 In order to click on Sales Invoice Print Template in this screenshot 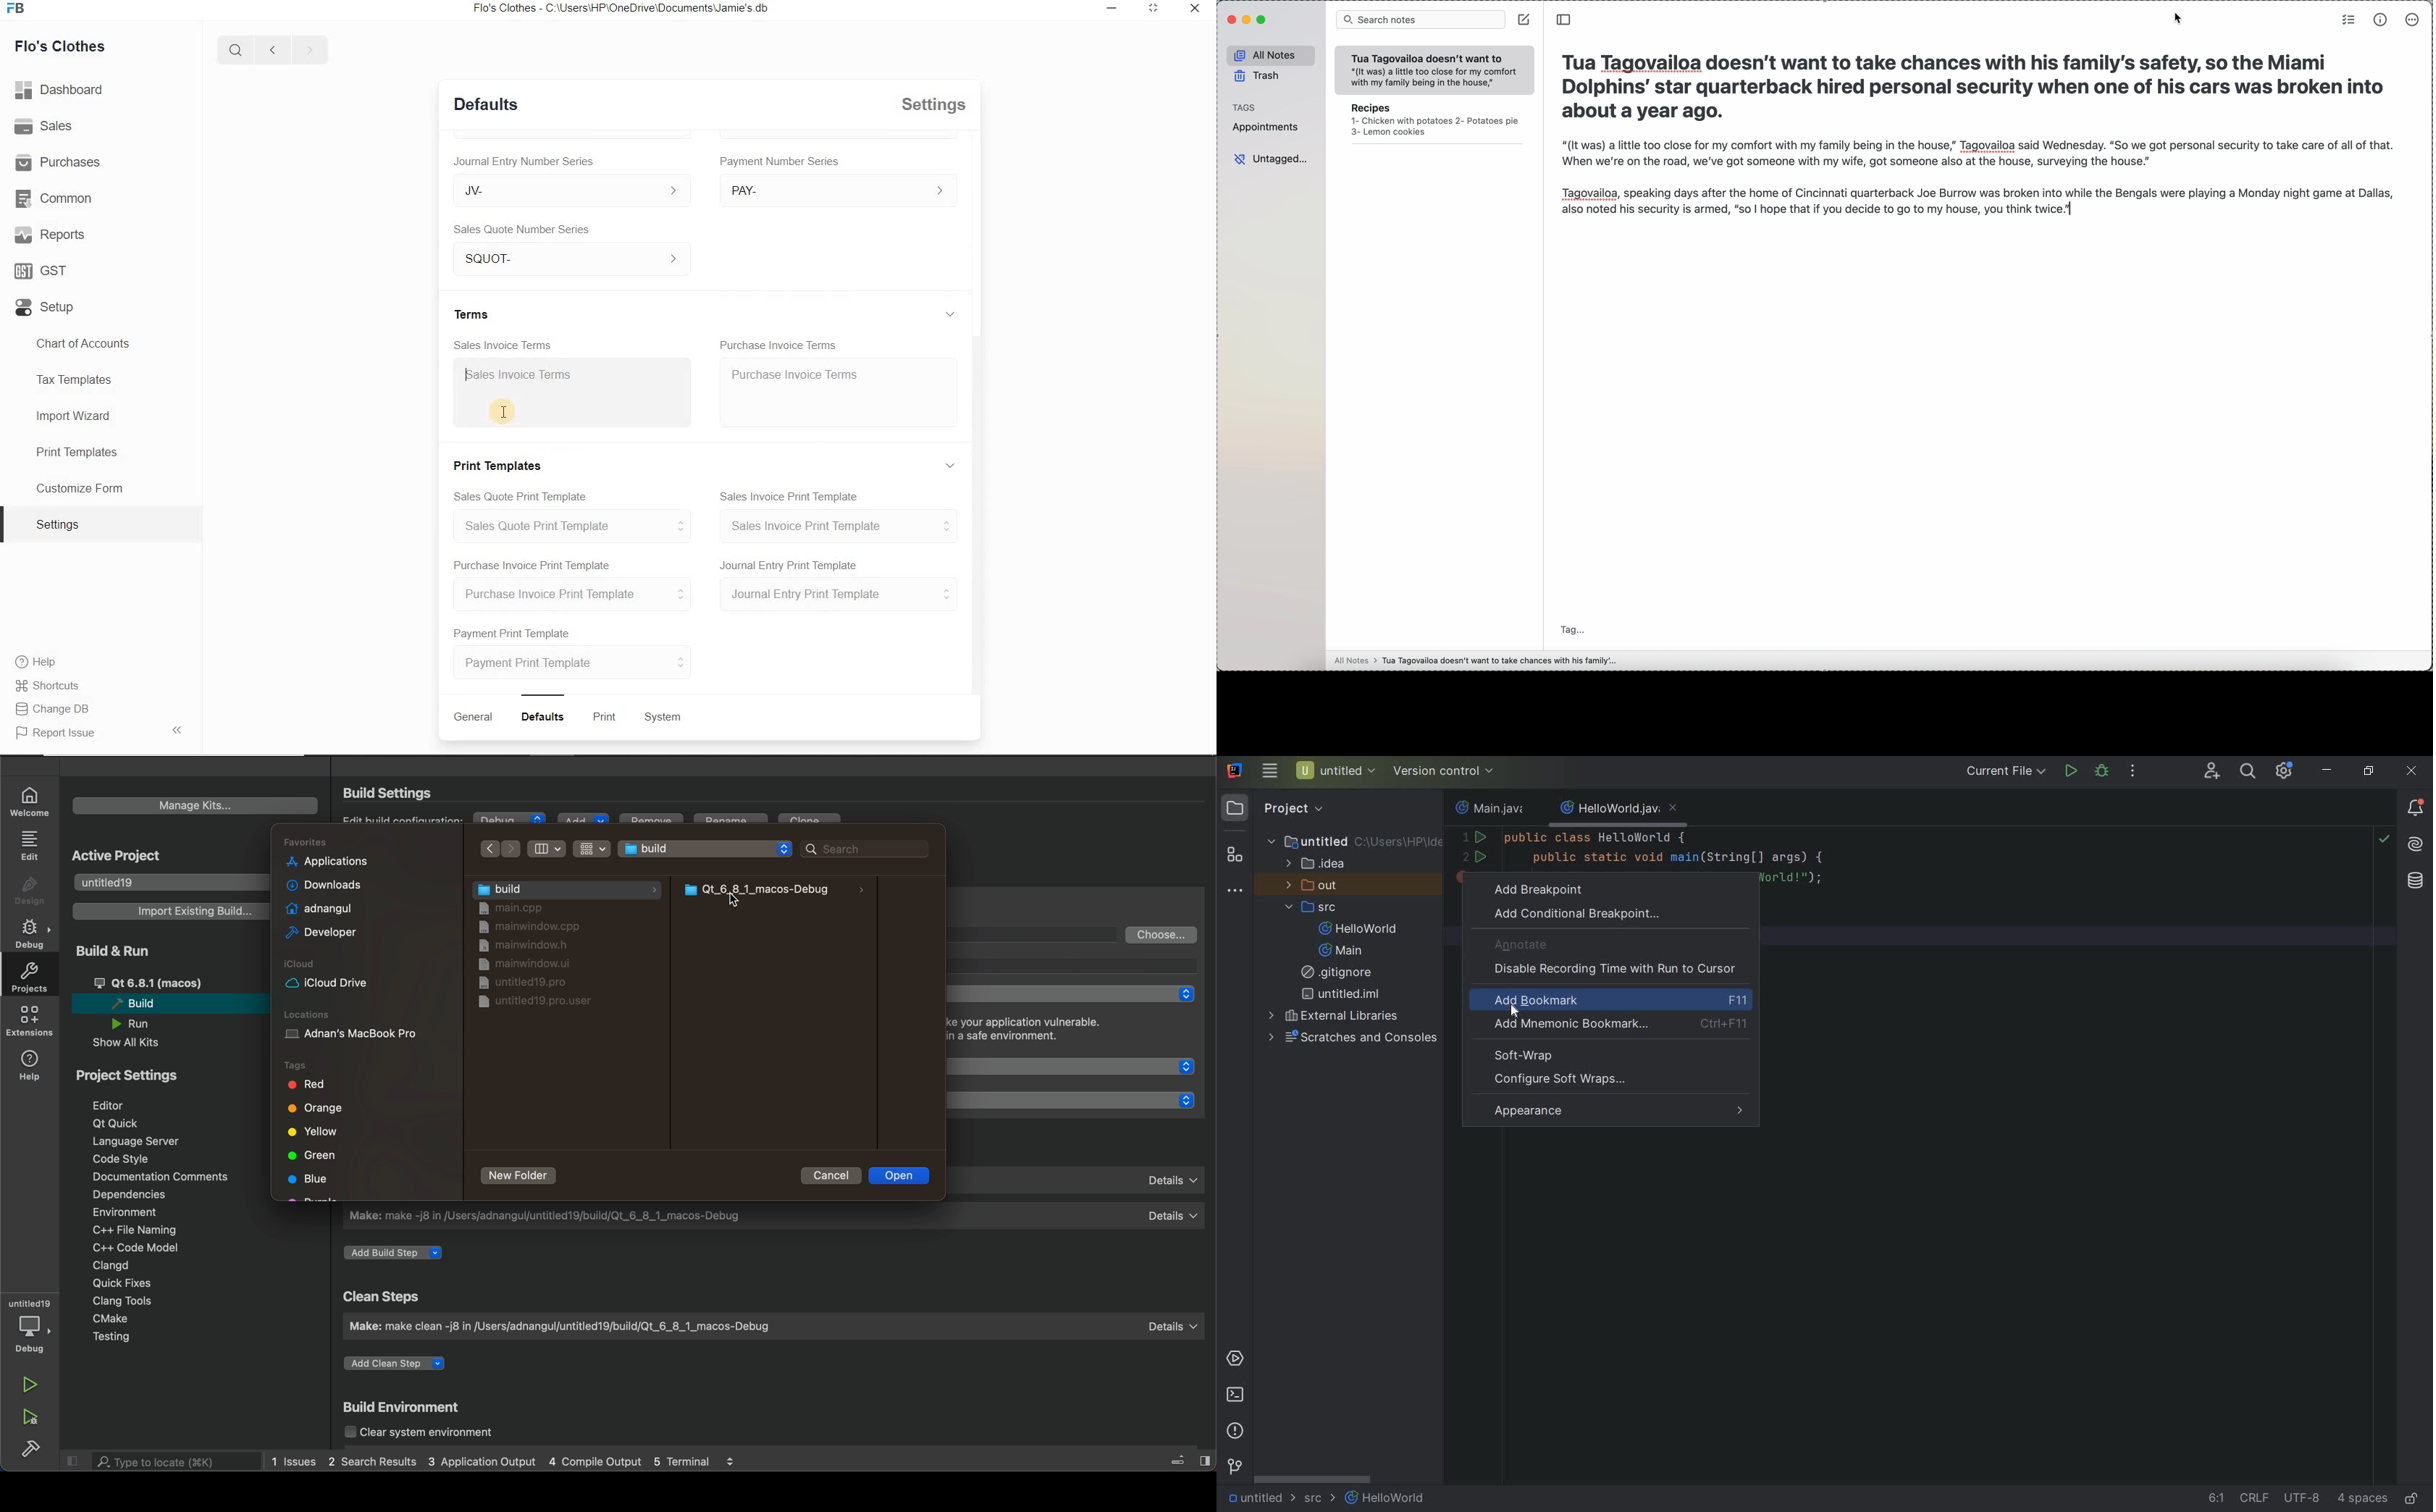, I will do `click(789, 496)`.